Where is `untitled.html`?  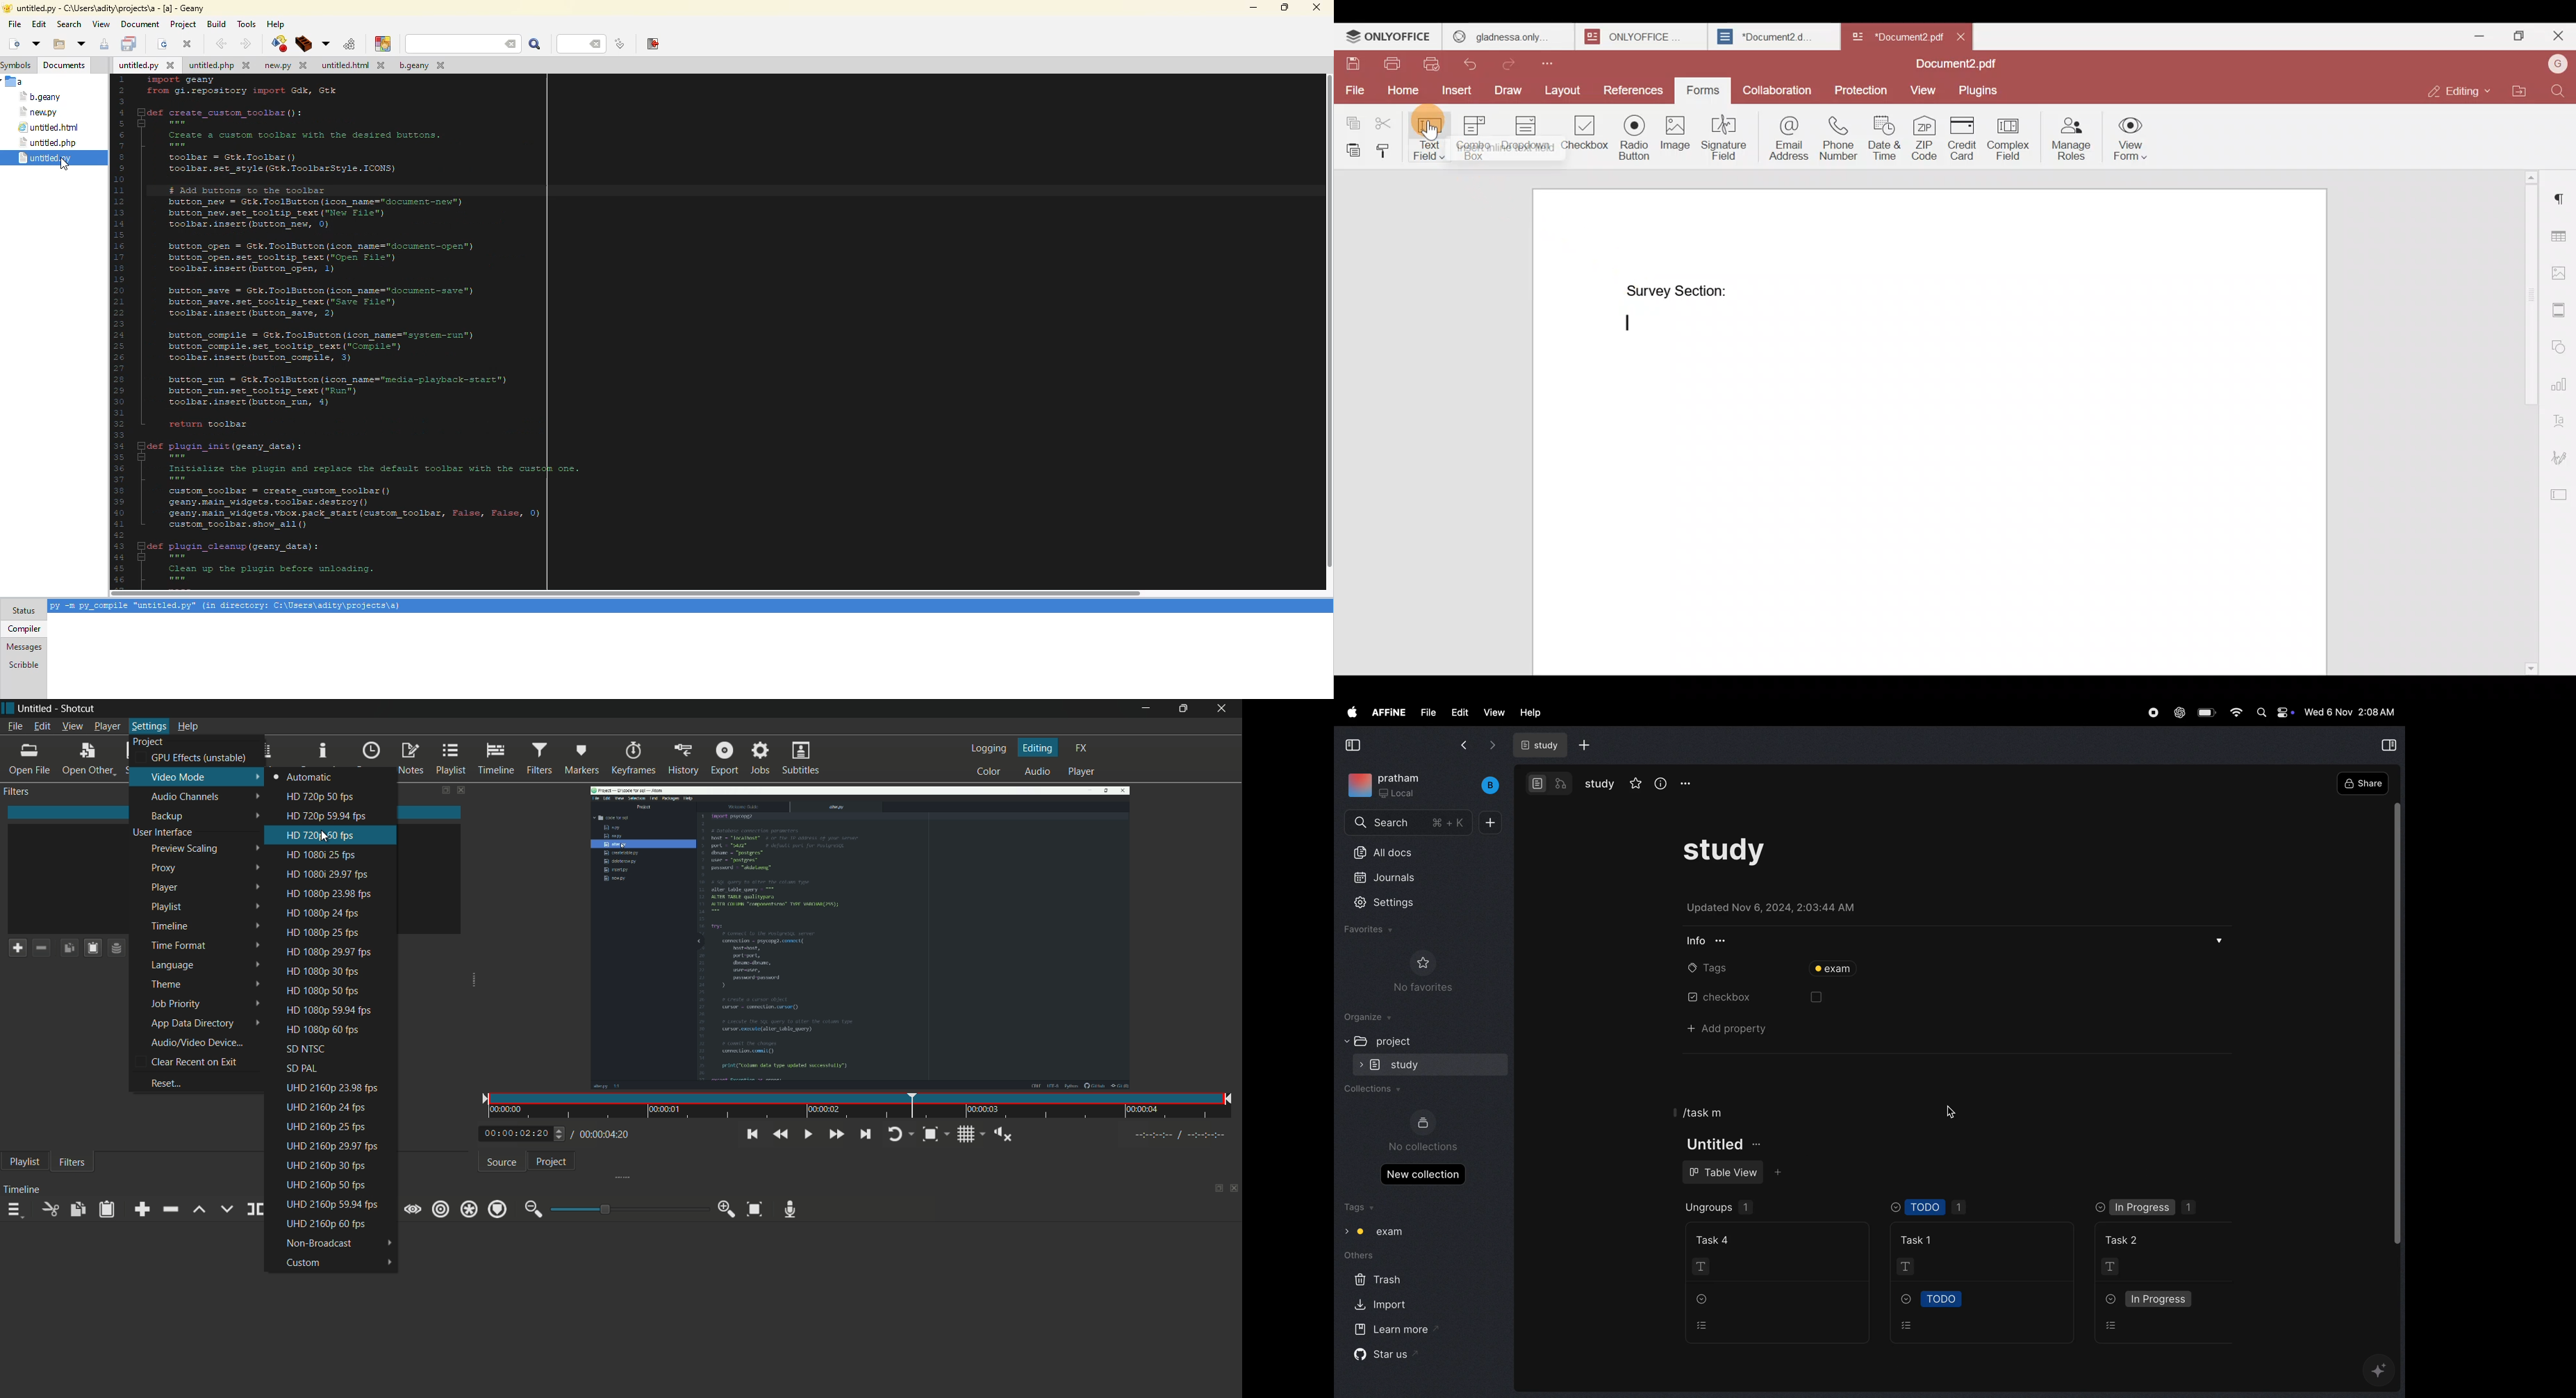
untitled.html is located at coordinates (51, 126).